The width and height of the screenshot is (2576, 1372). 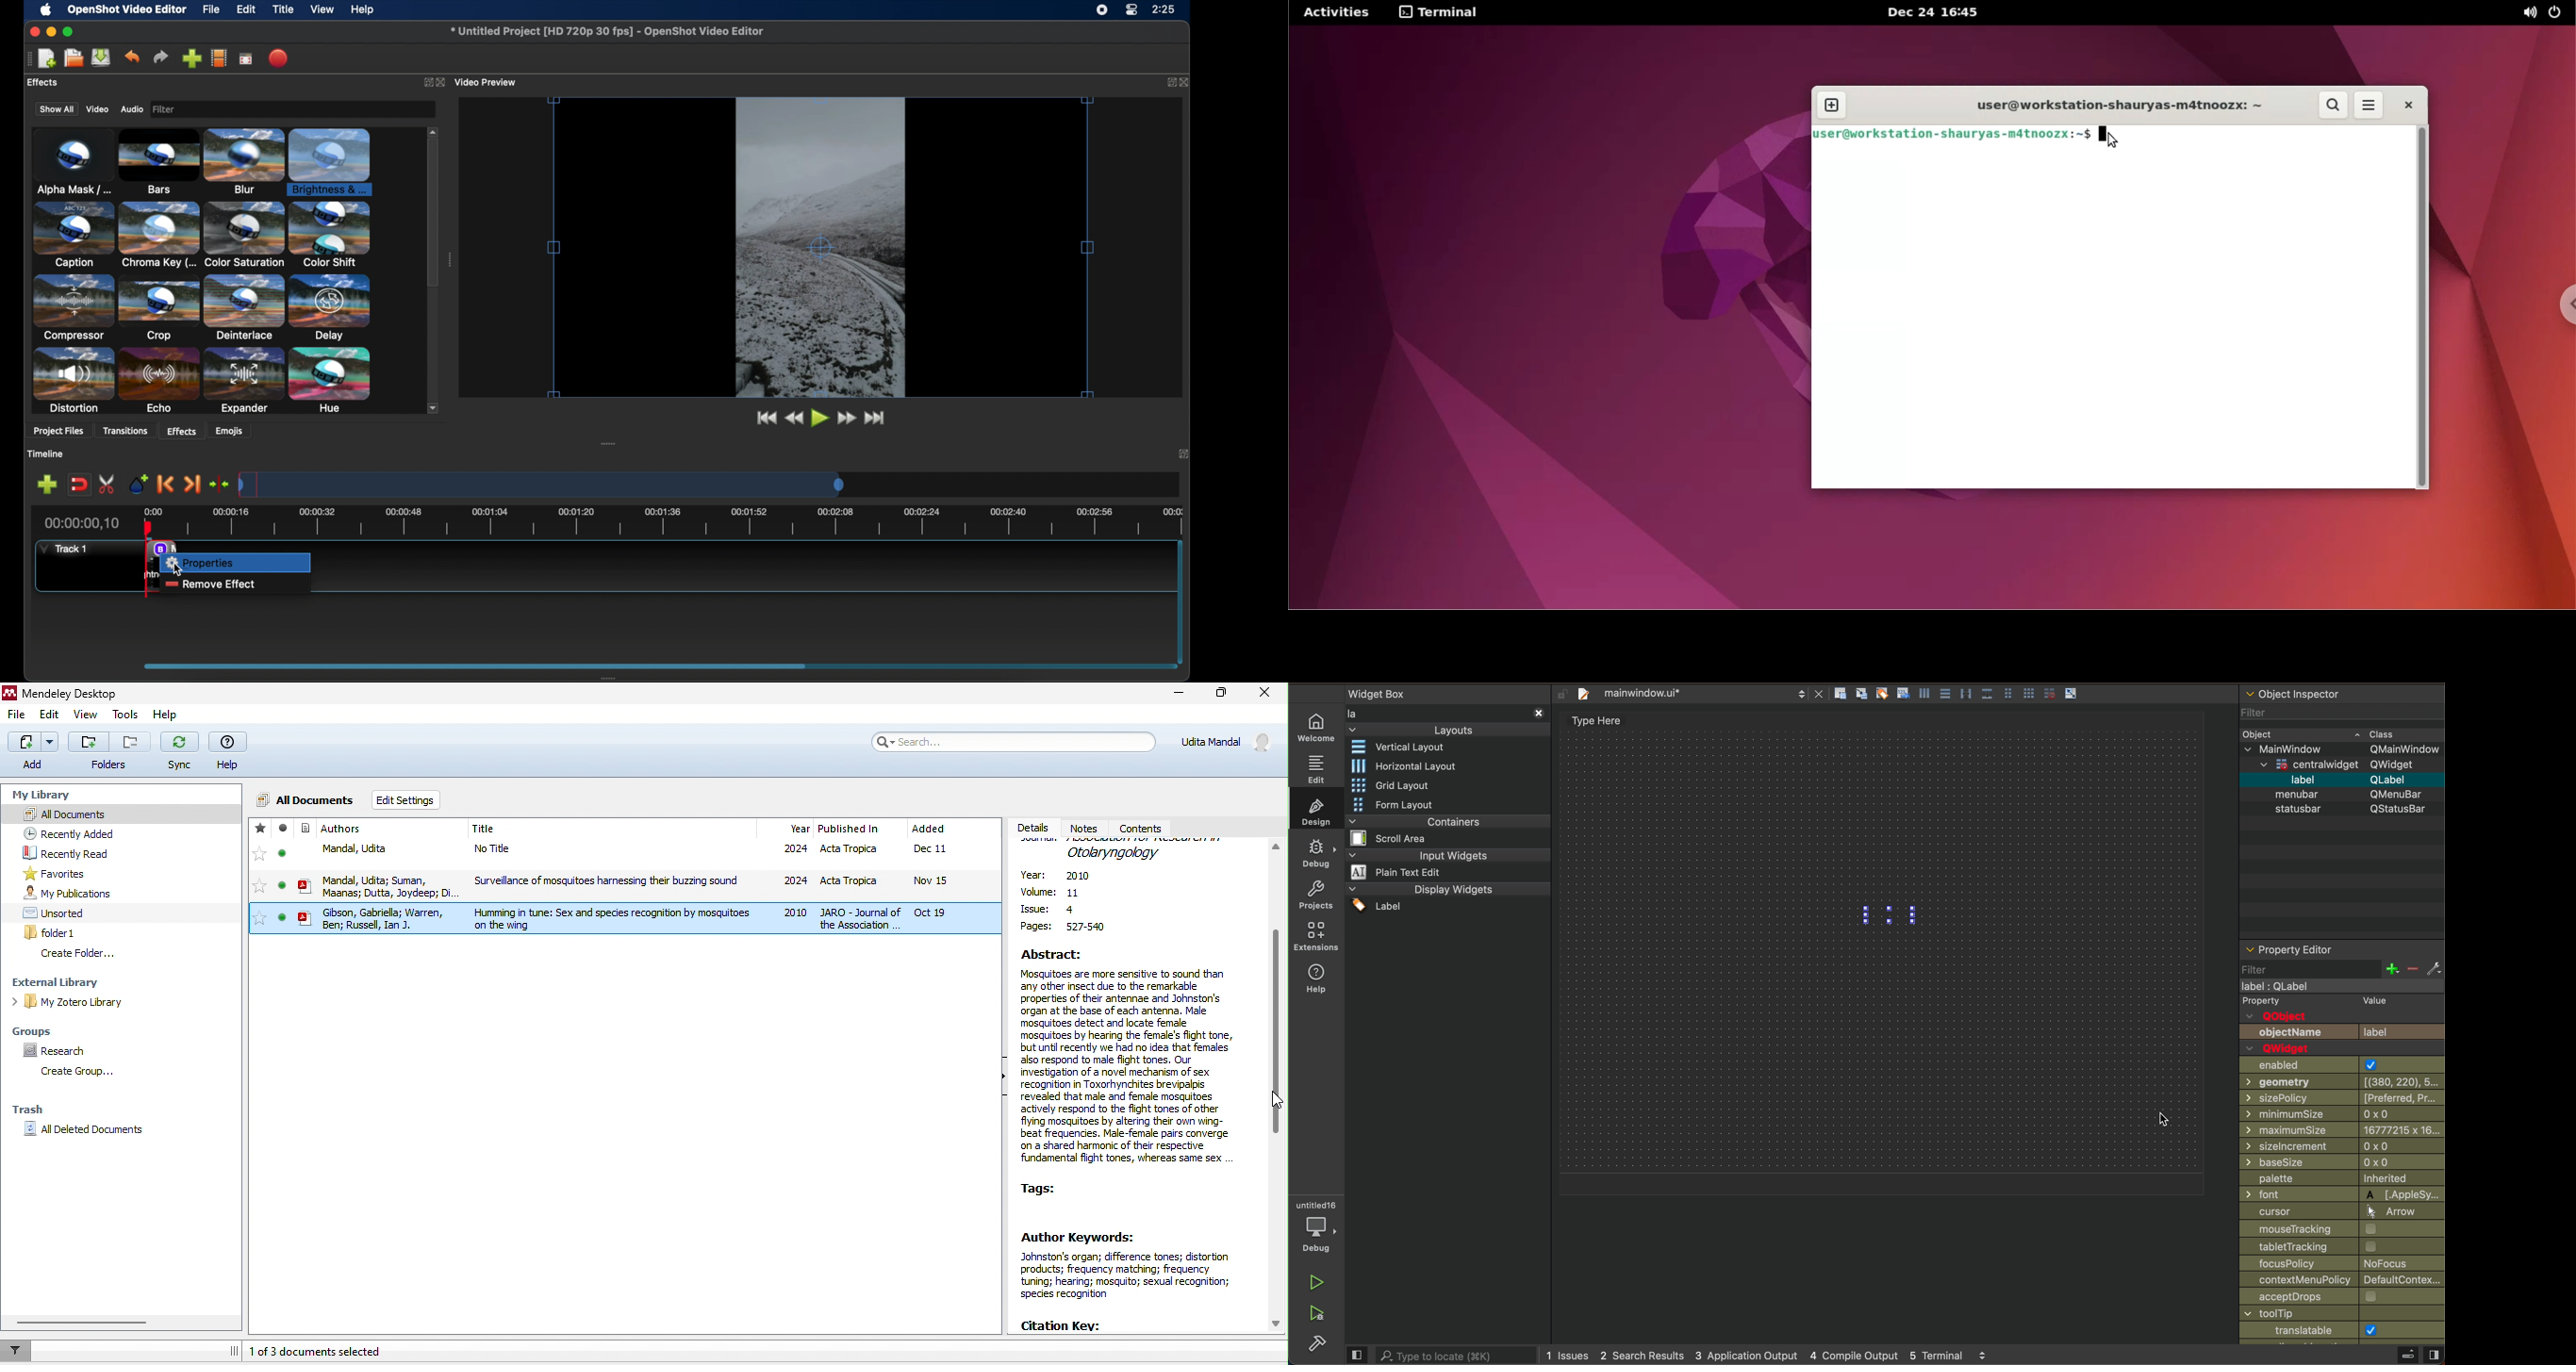 What do you see at coordinates (44, 792) in the screenshot?
I see `my library` at bounding box center [44, 792].